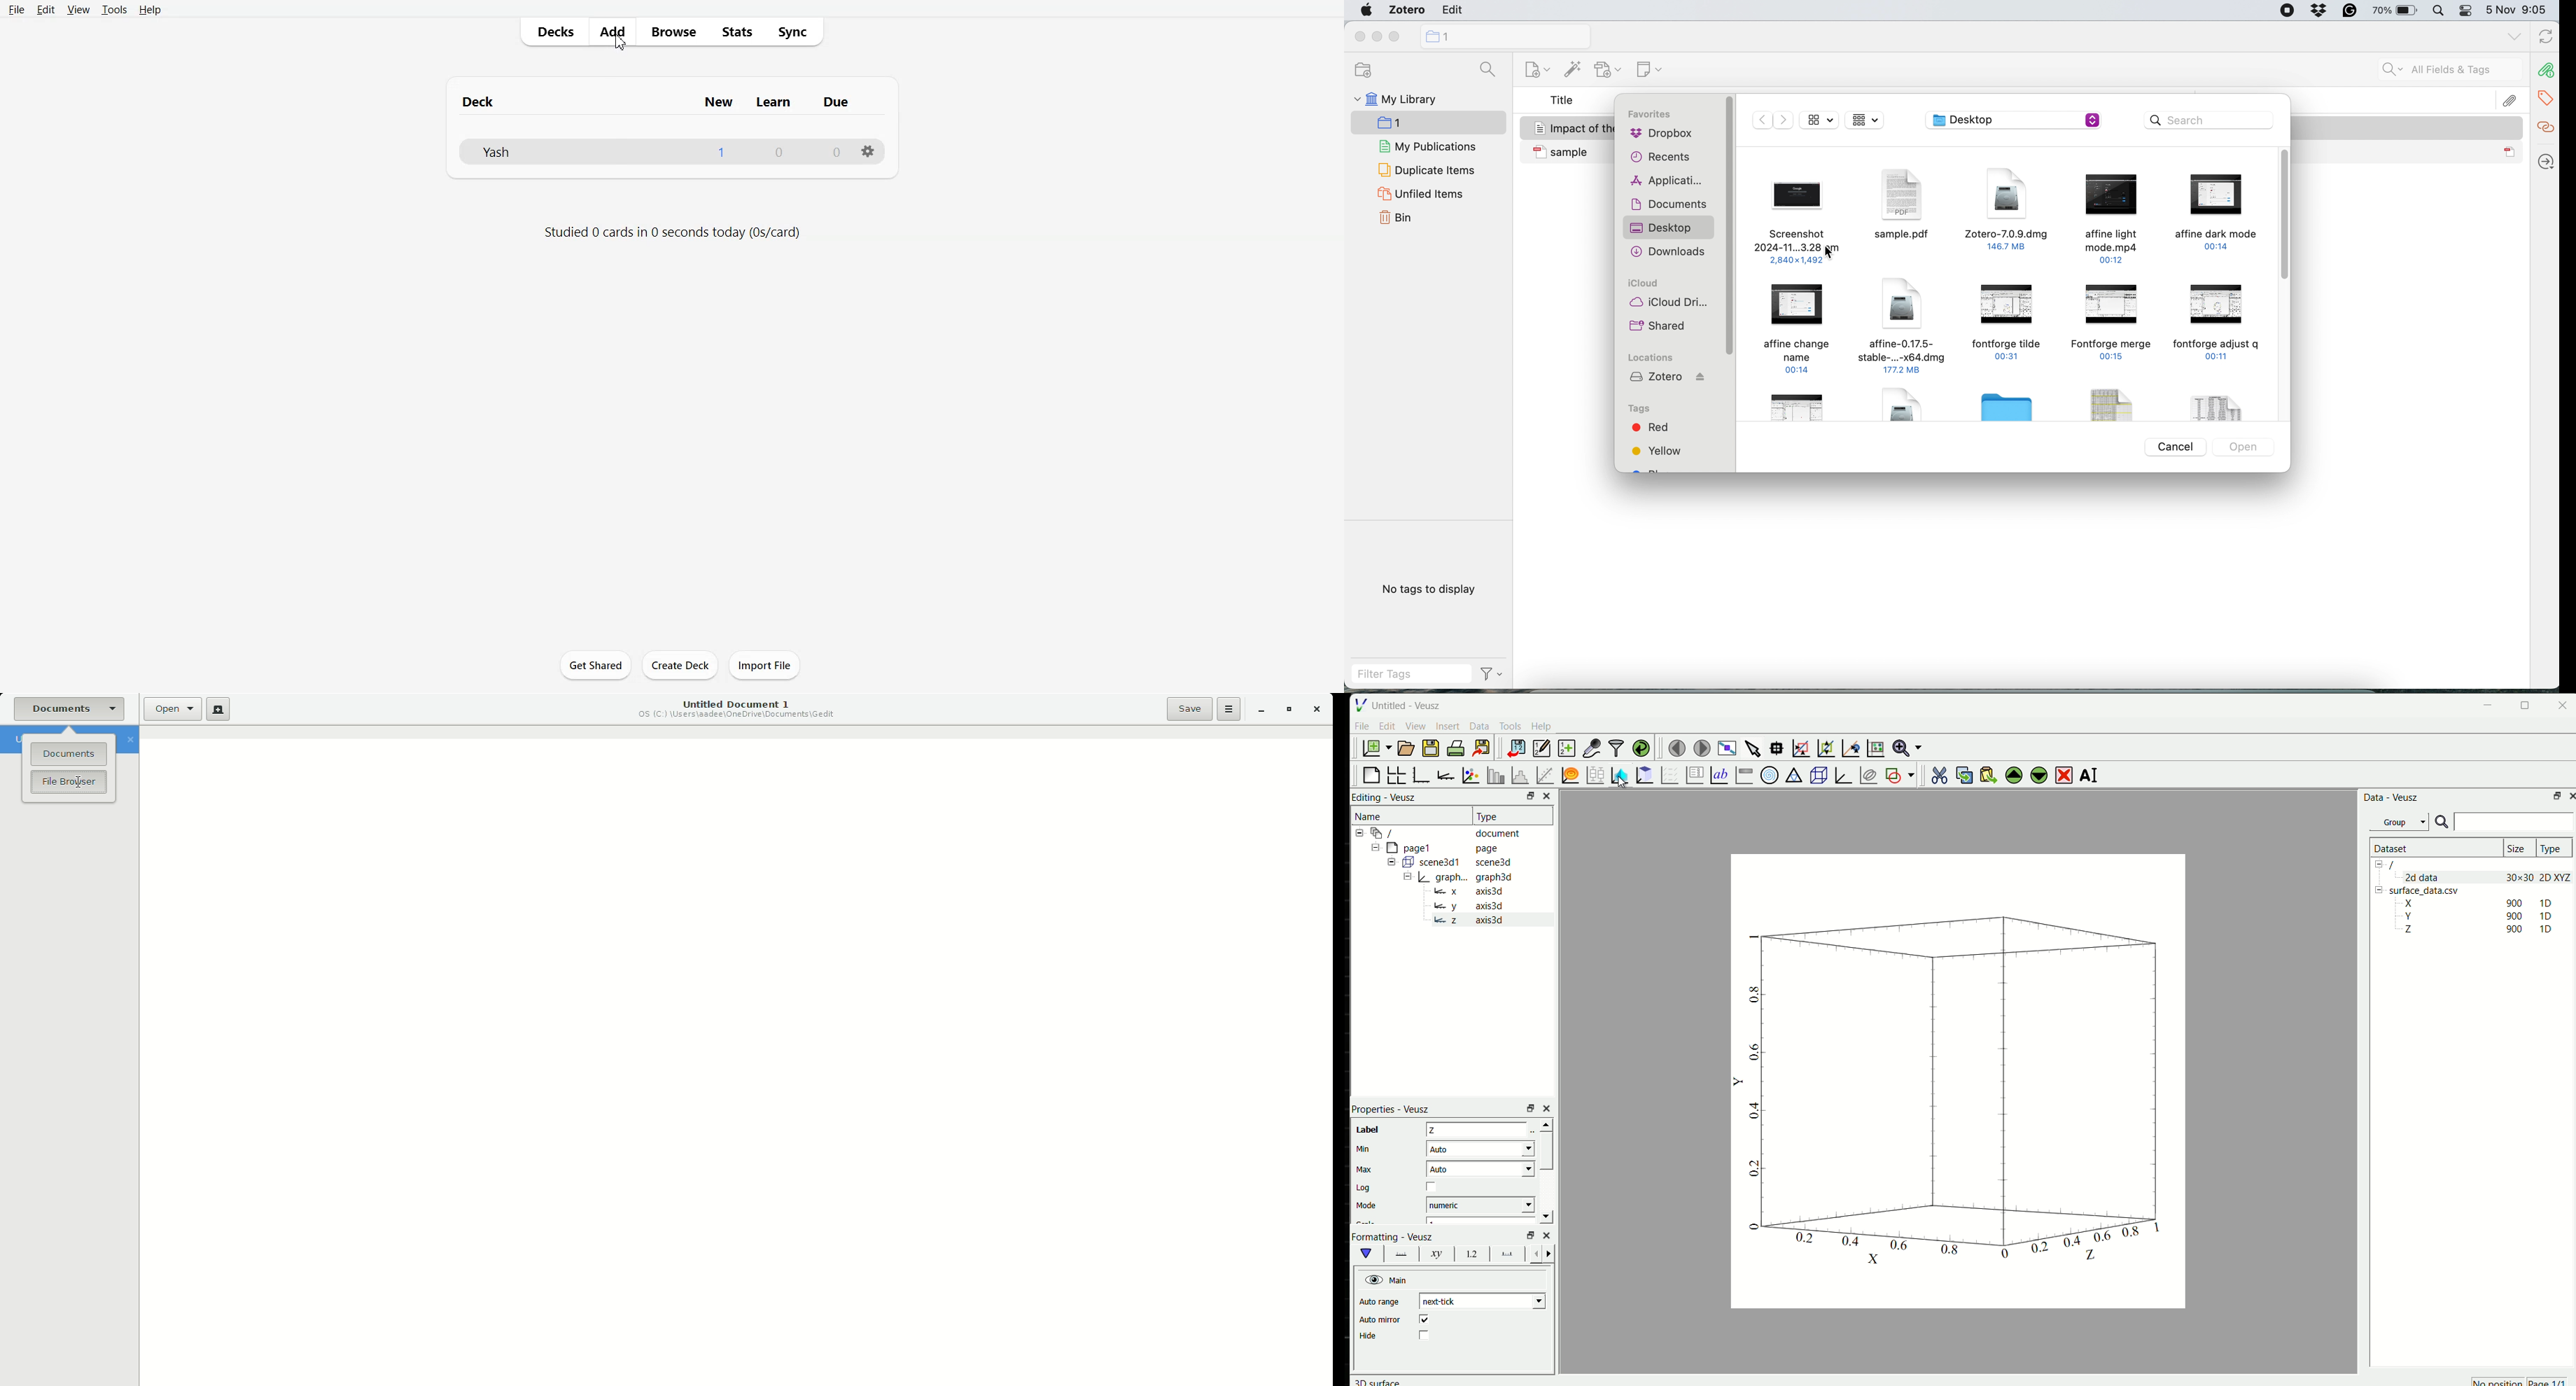 Image resolution: width=2576 pixels, height=1400 pixels. Describe the element at coordinates (1547, 796) in the screenshot. I see `close` at that location.